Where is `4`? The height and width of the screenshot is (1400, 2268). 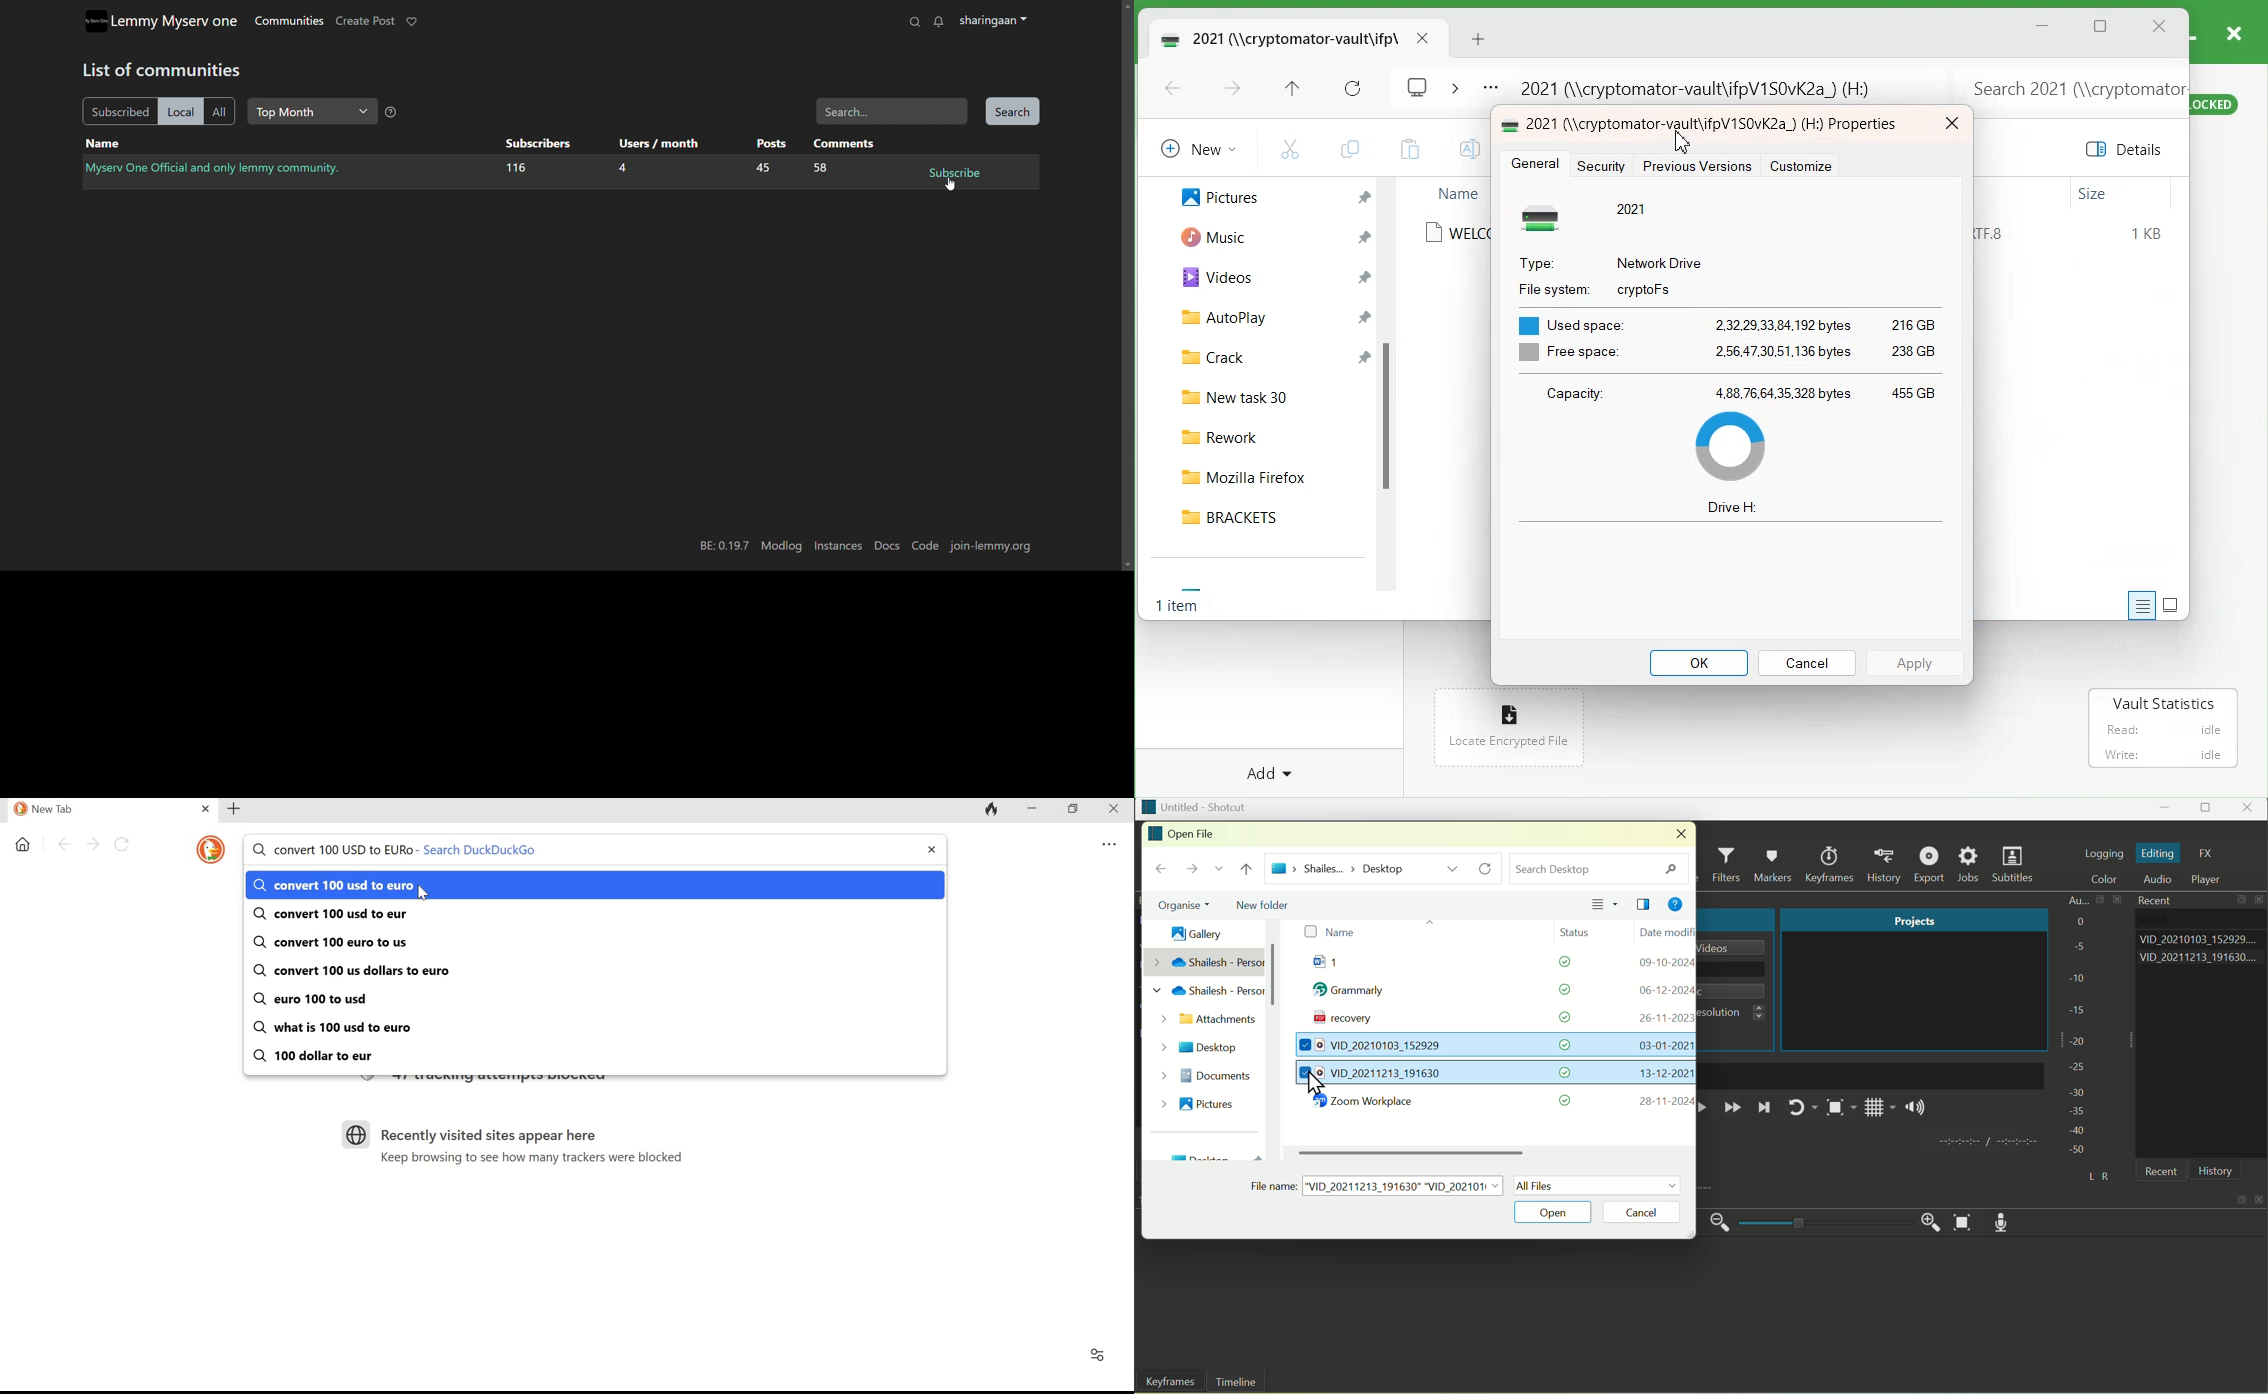 4 is located at coordinates (621, 170).